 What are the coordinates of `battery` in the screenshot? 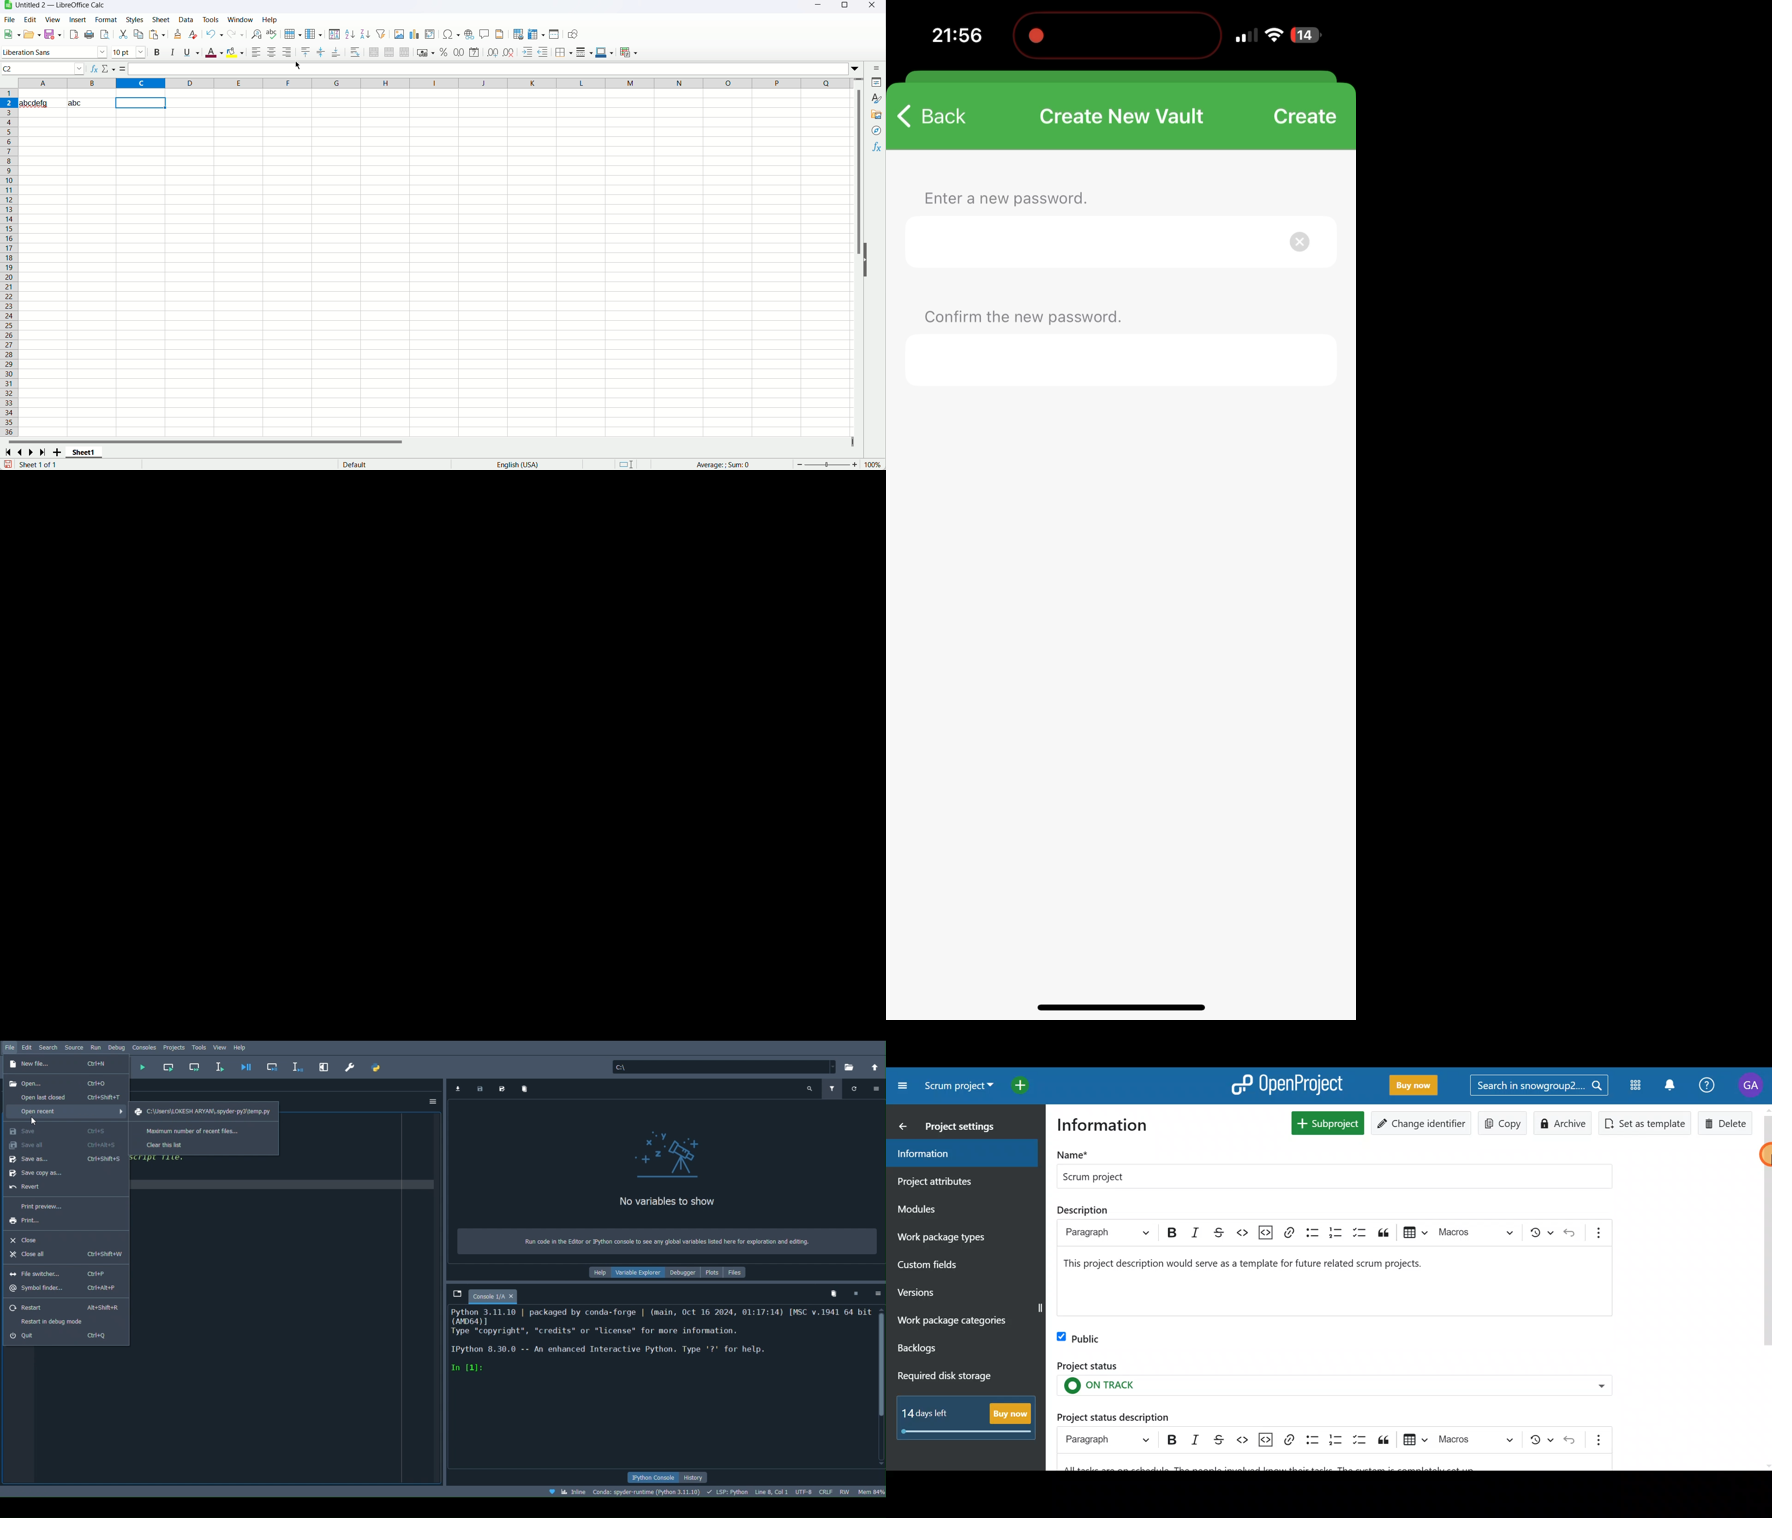 It's located at (1306, 37).